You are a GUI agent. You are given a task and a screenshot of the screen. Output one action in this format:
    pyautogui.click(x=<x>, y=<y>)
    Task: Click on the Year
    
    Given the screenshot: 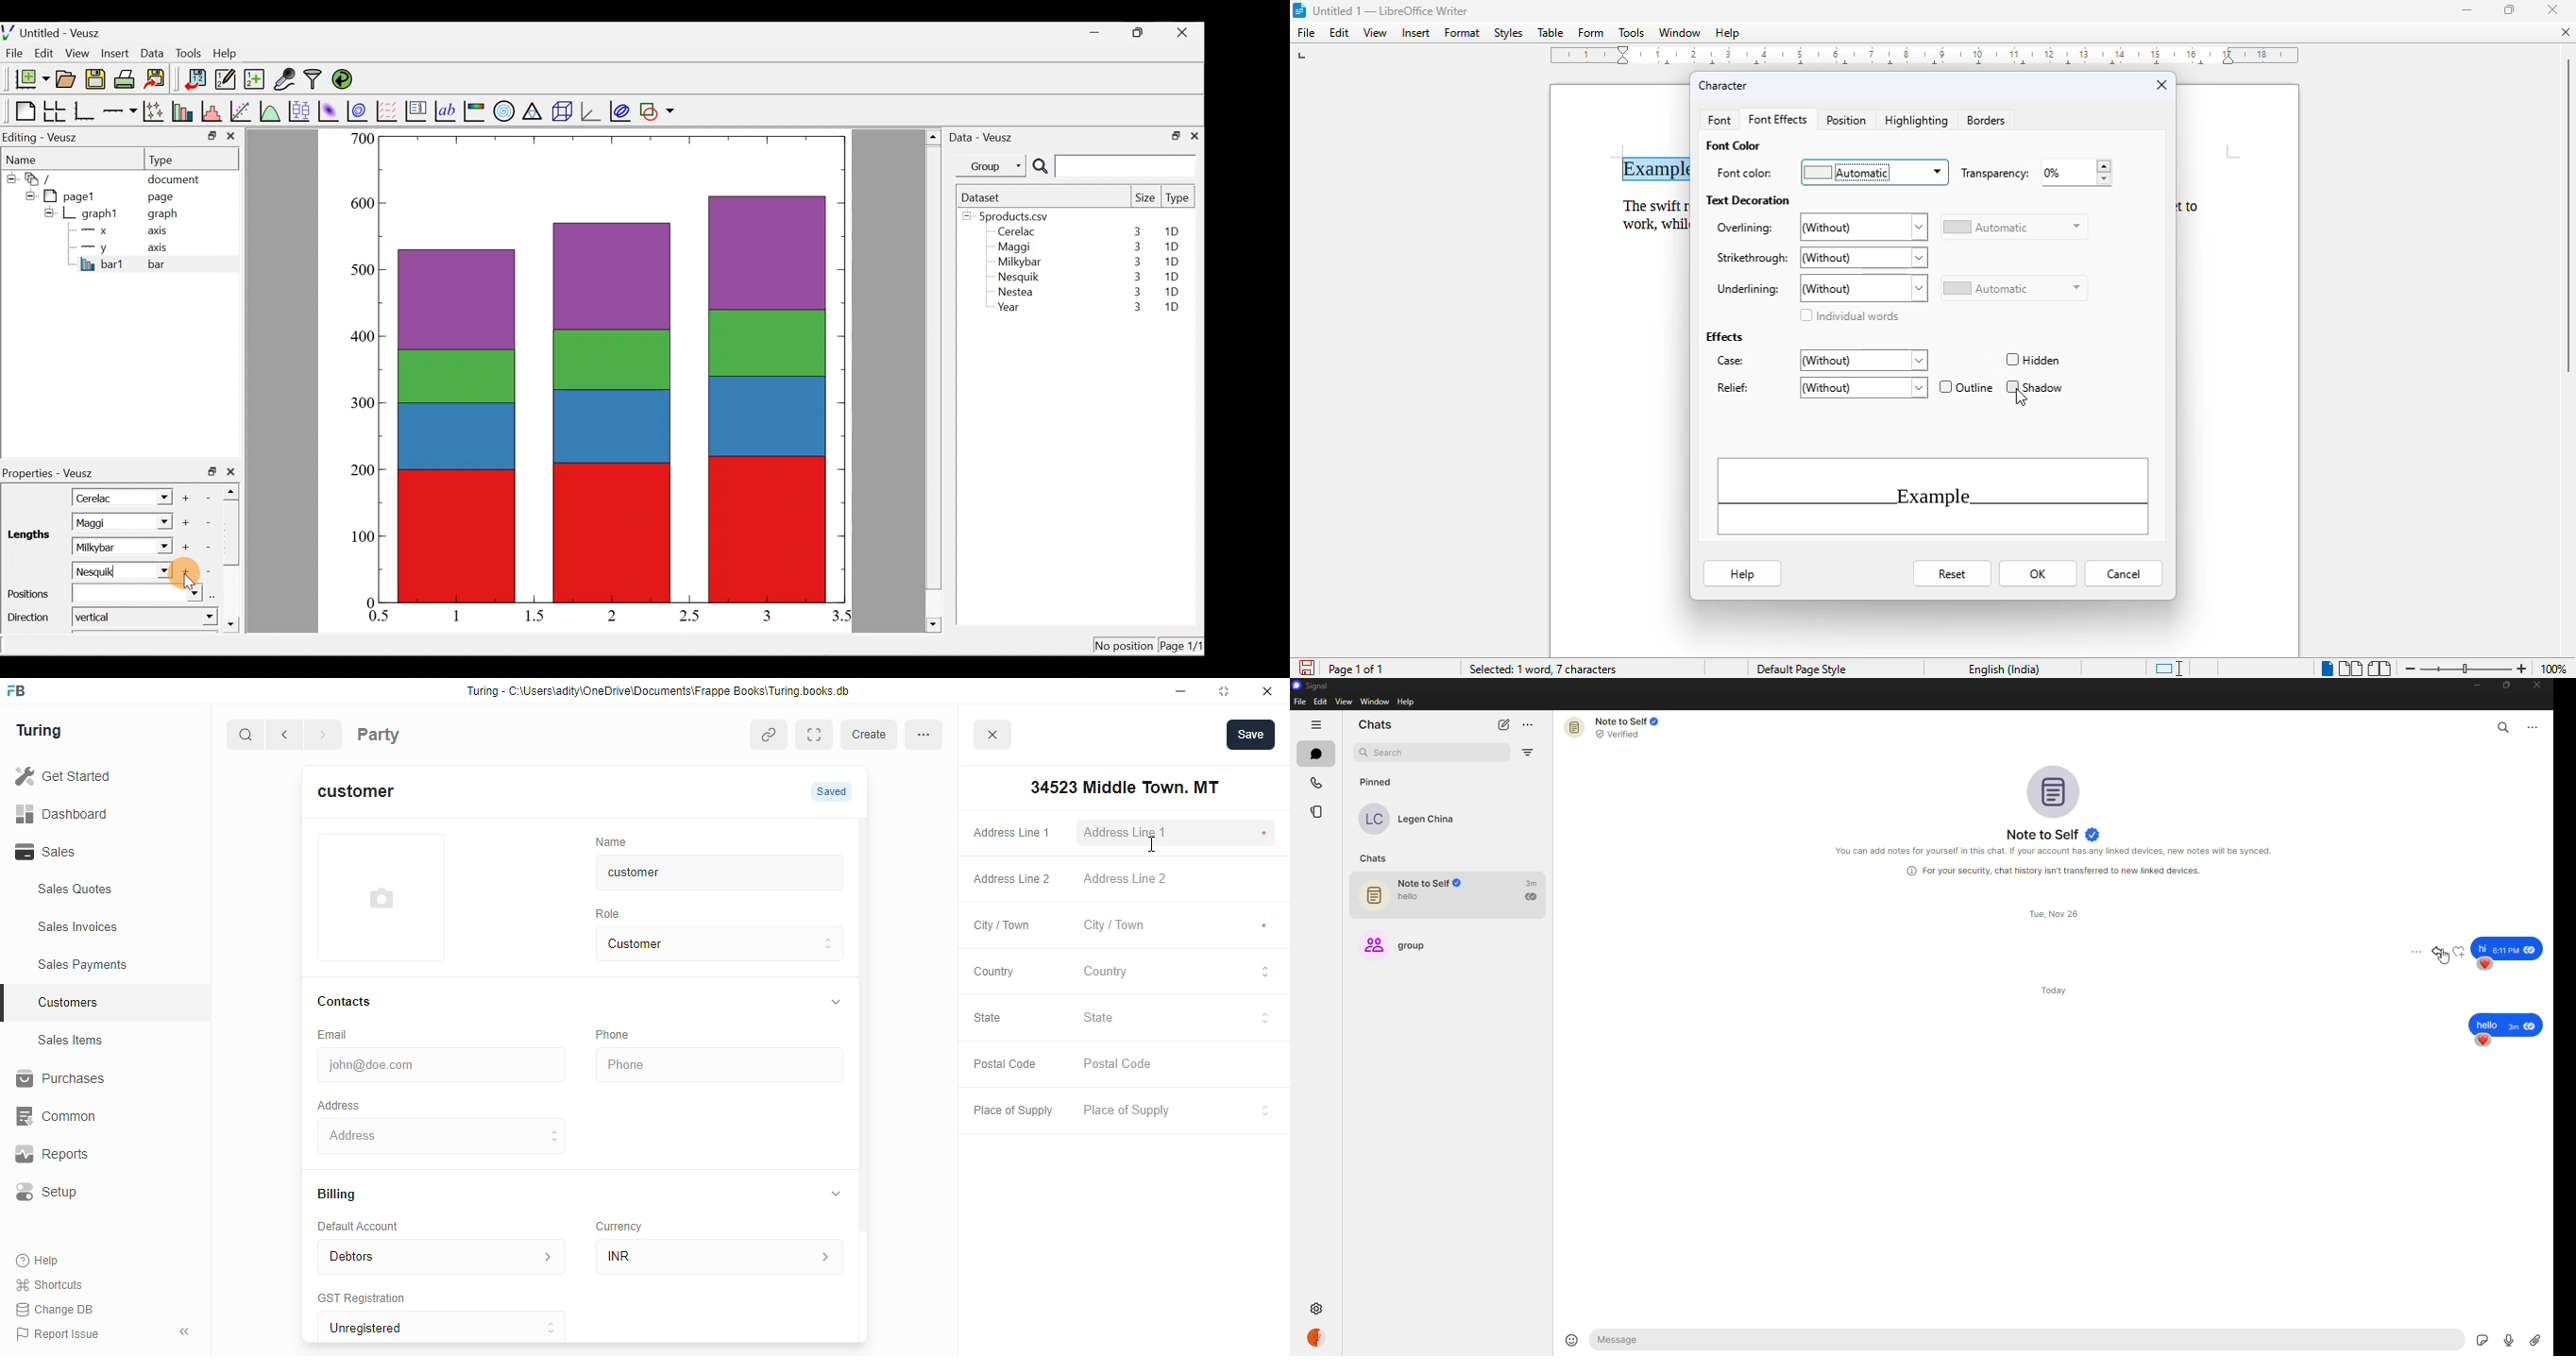 What is the action you would take?
    pyautogui.click(x=1012, y=310)
    